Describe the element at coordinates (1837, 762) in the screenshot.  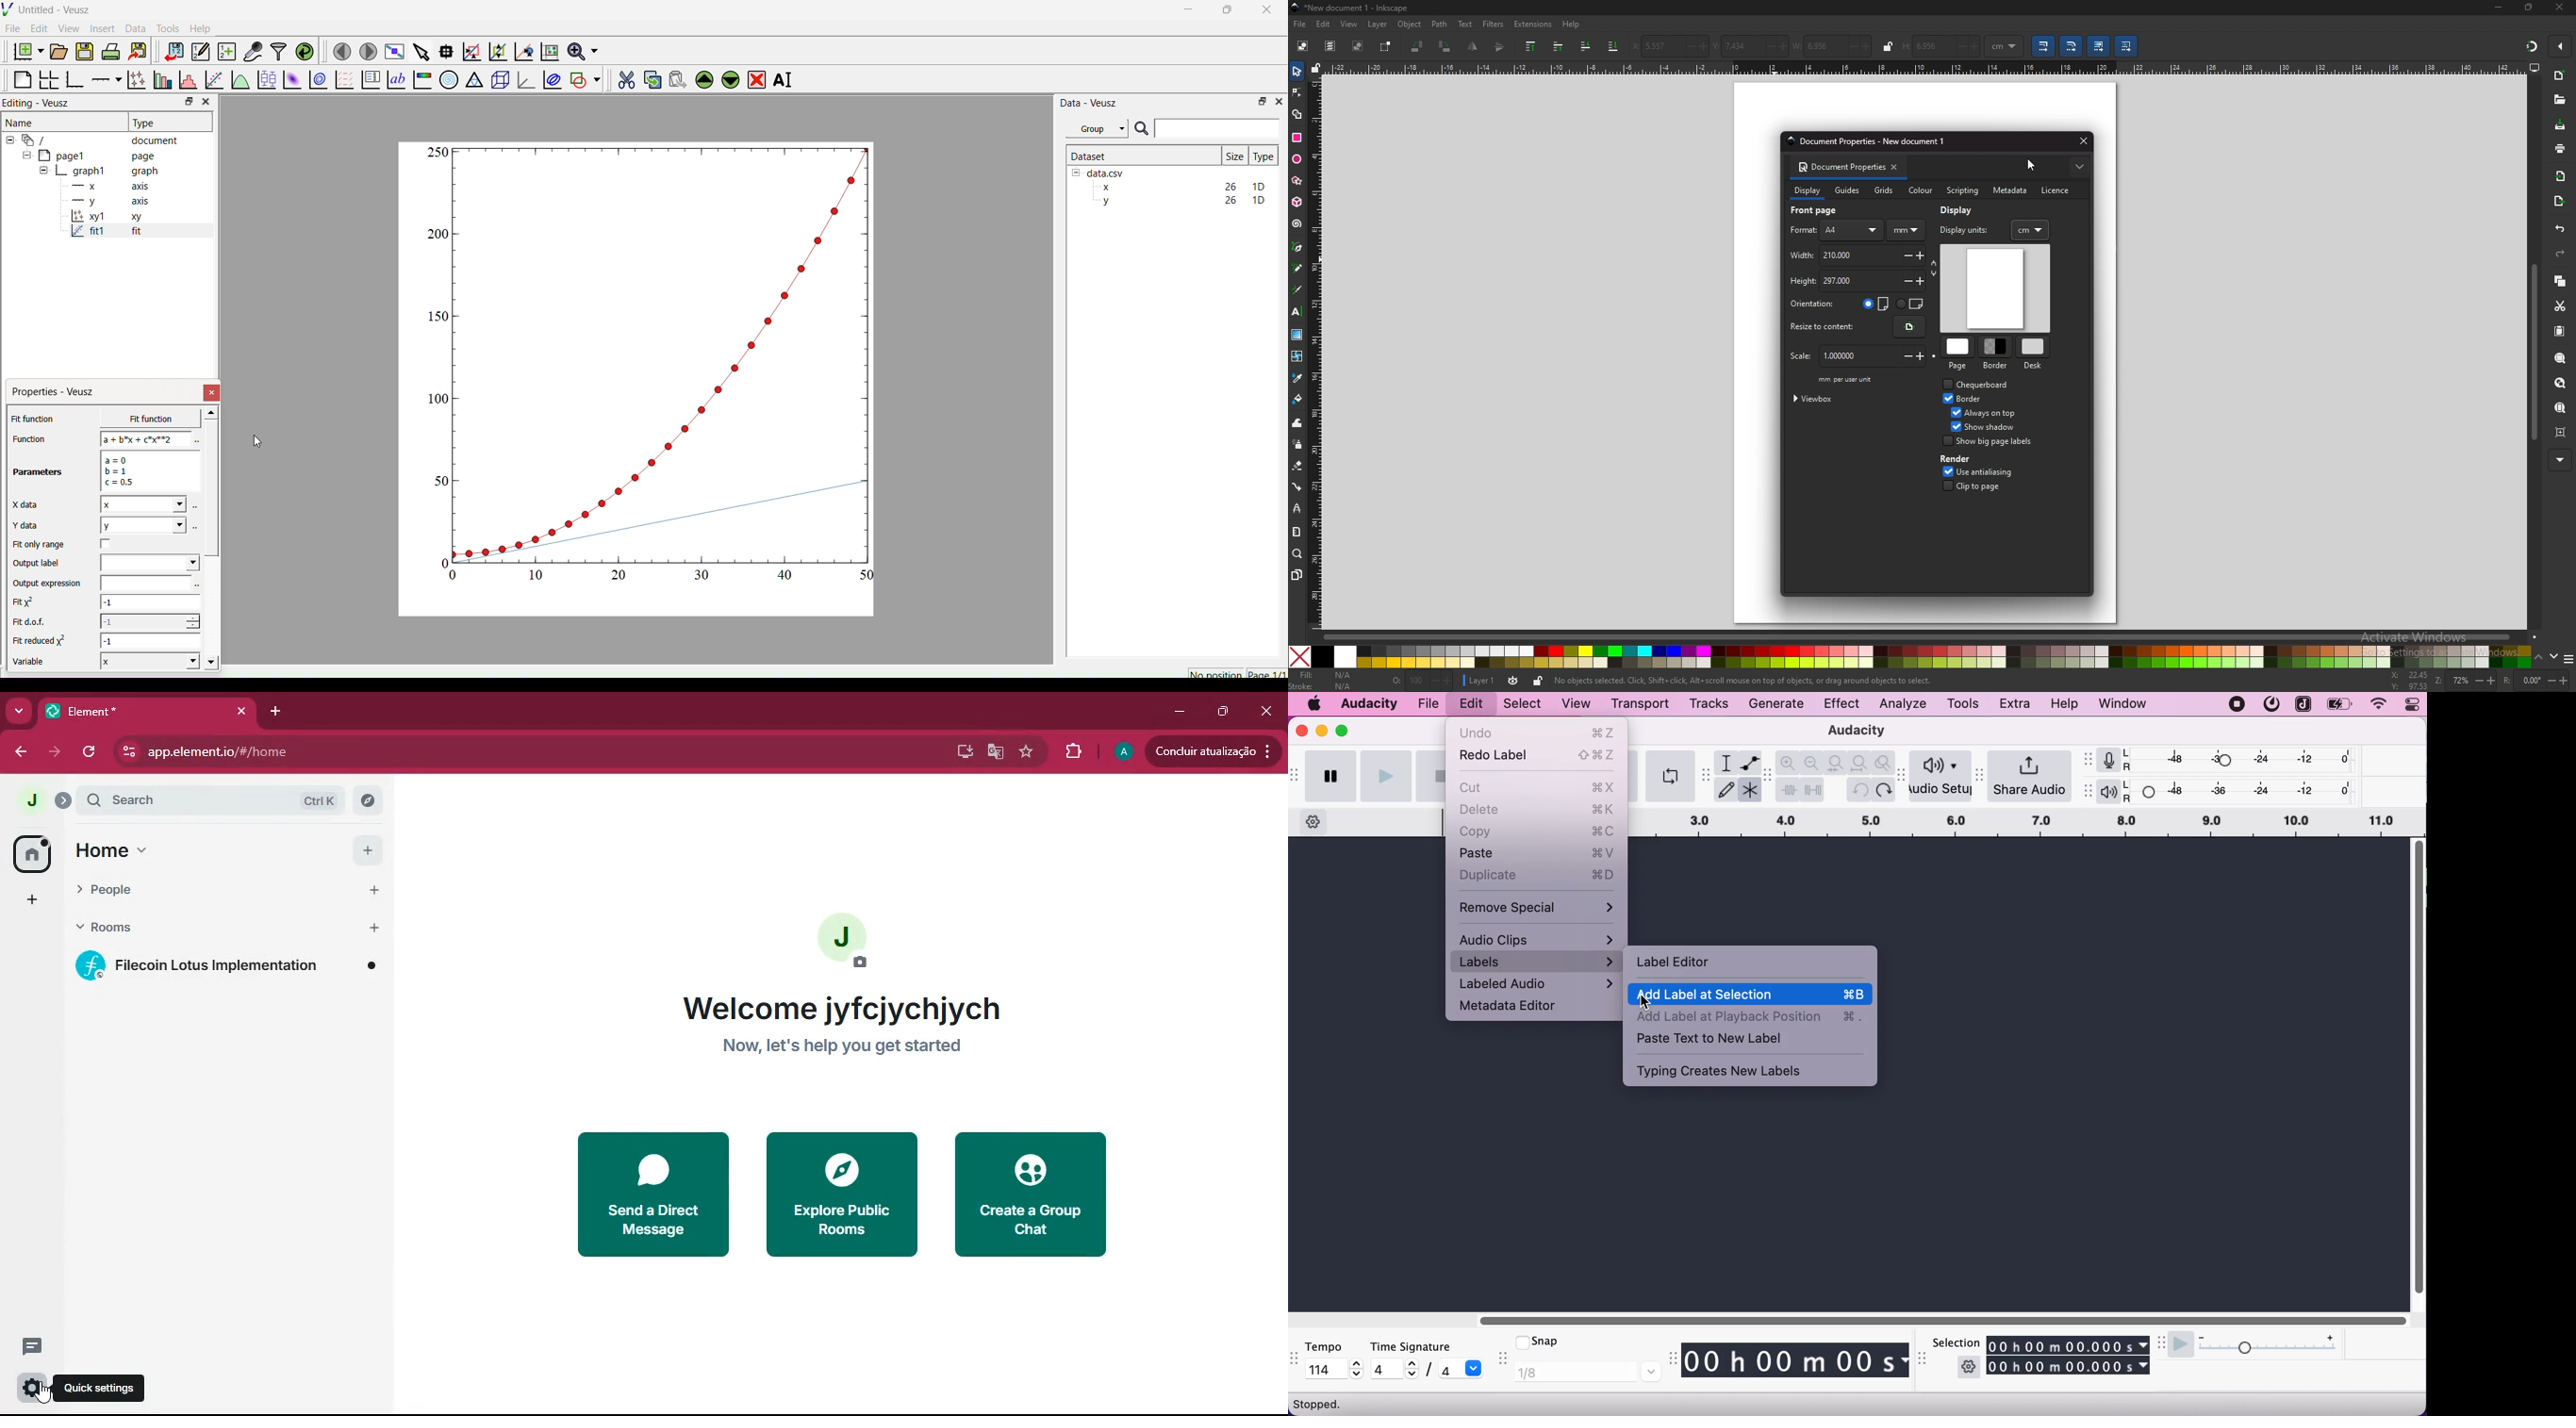
I see `fit selection to width` at that location.